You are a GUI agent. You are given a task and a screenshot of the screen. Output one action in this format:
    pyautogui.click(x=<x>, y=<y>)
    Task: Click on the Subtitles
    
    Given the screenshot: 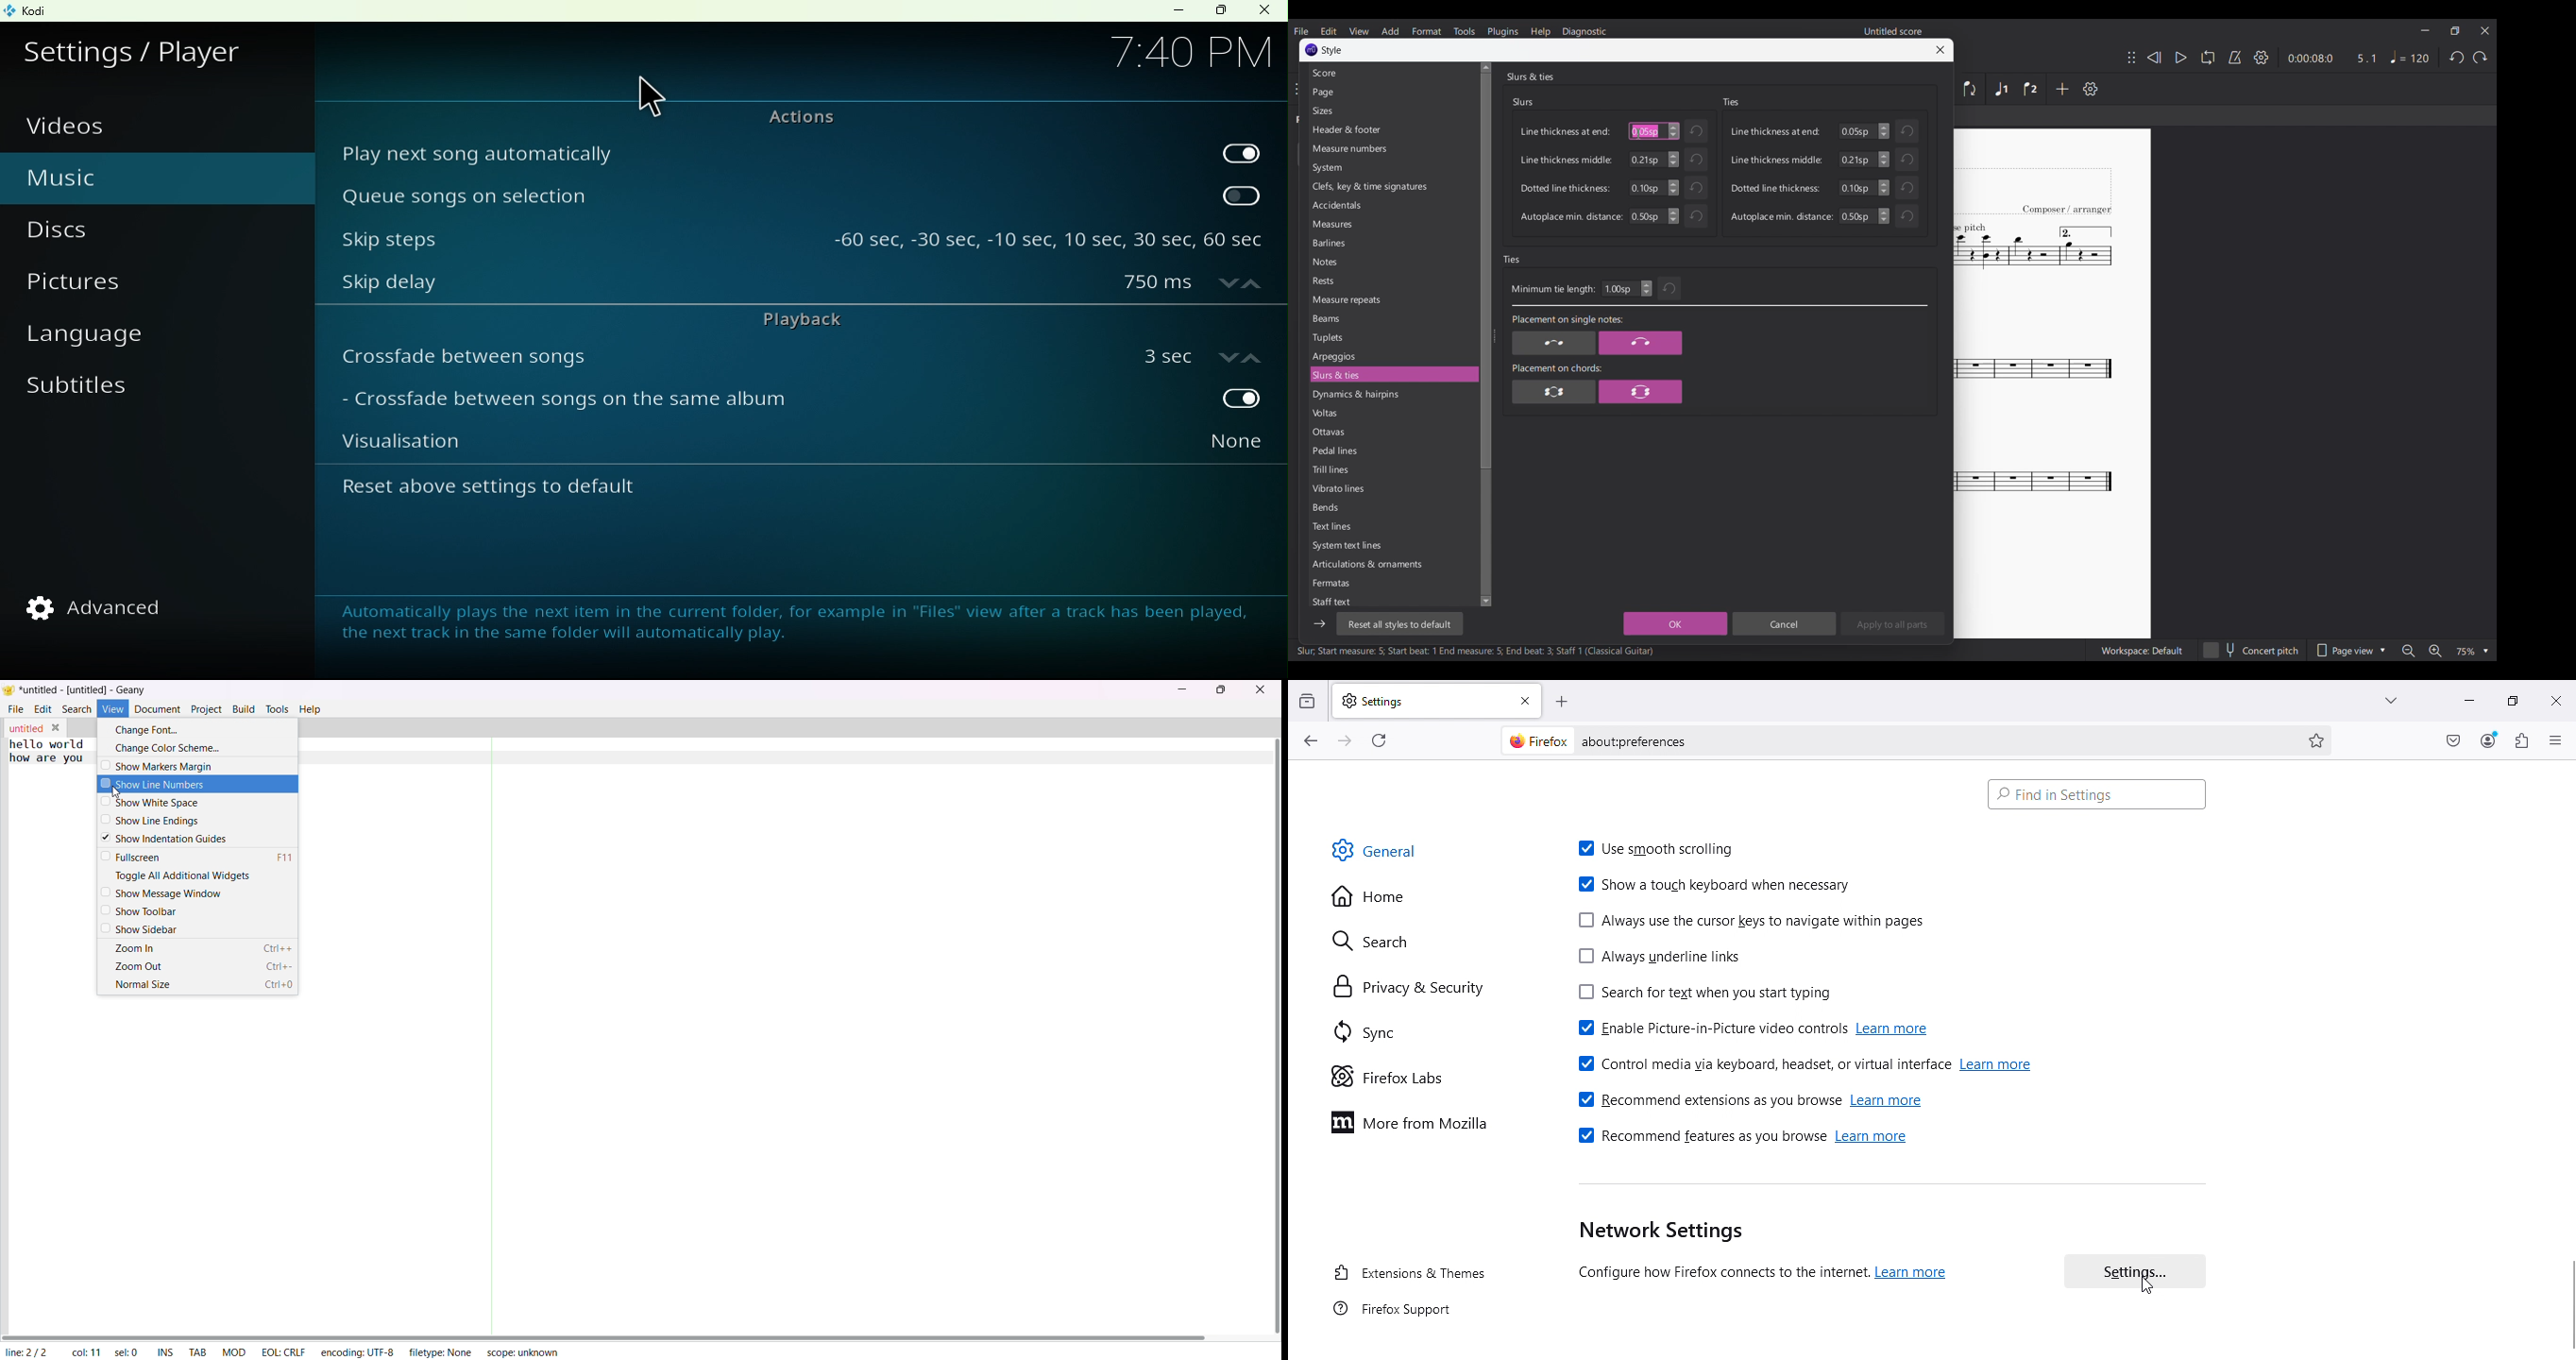 What is the action you would take?
    pyautogui.click(x=84, y=398)
    